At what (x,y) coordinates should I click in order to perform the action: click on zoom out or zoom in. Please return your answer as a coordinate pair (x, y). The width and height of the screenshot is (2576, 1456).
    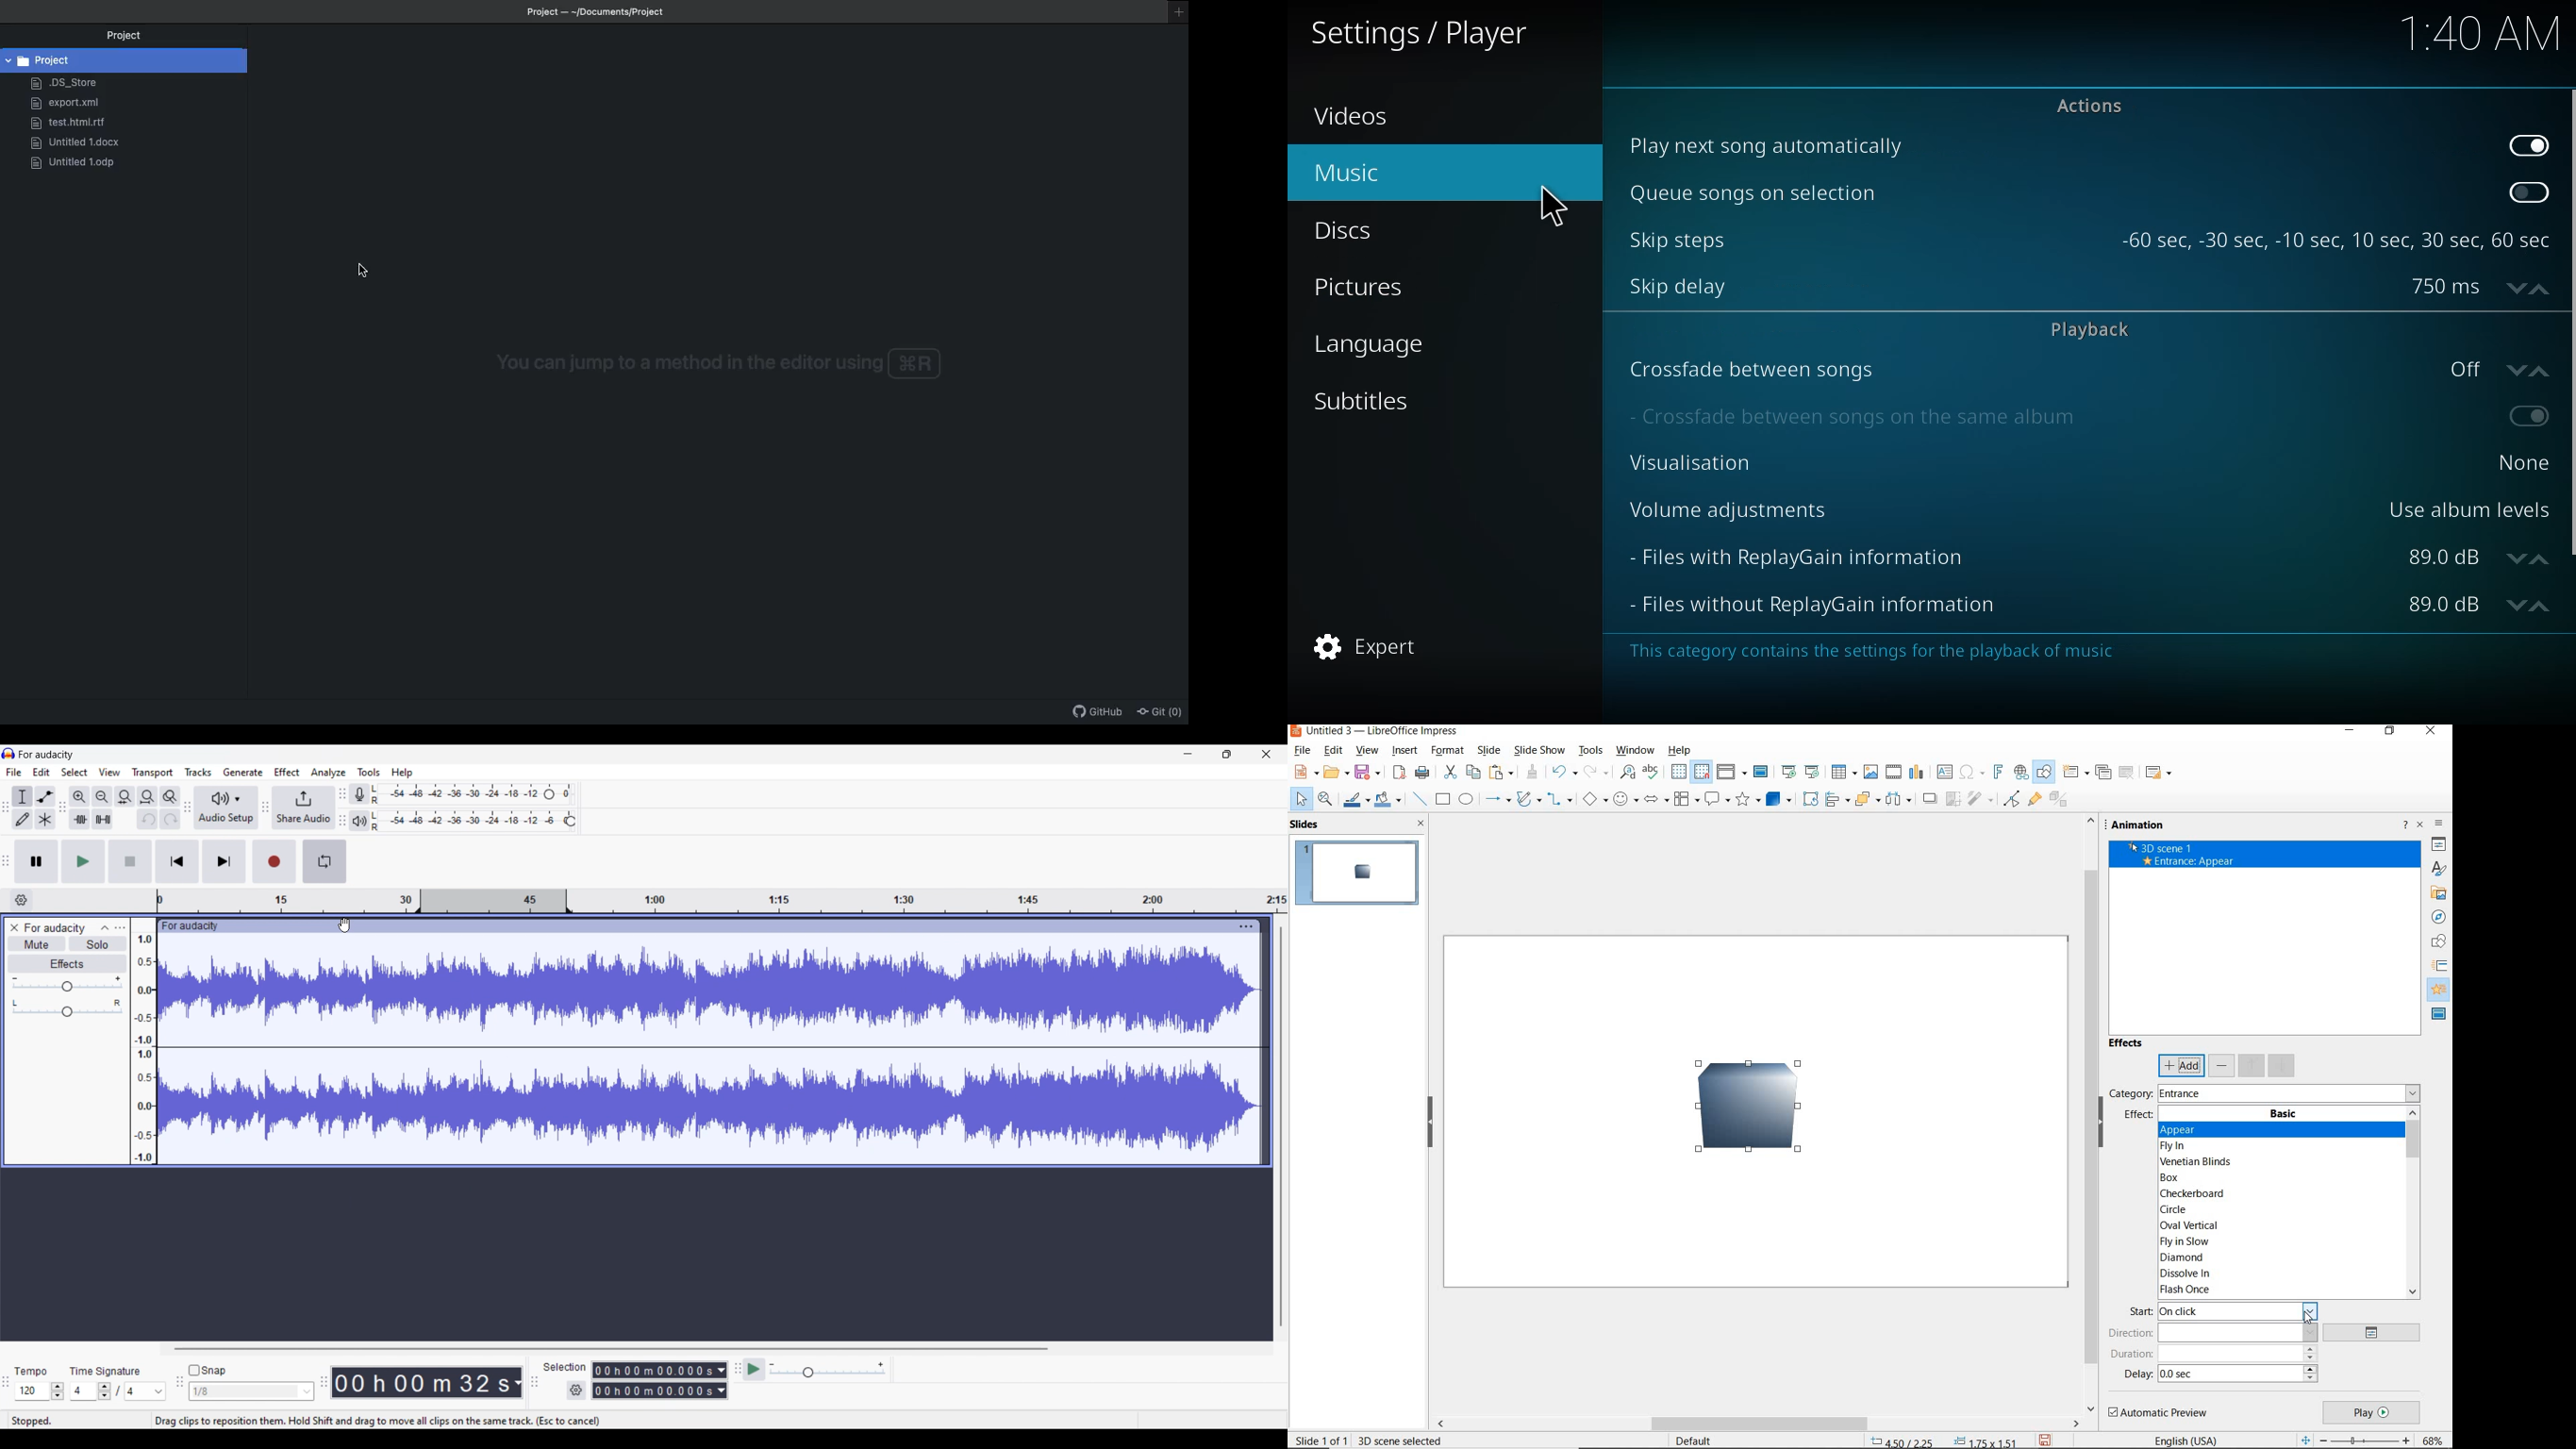
    Looking at the image, I should click on (2354, 1439).